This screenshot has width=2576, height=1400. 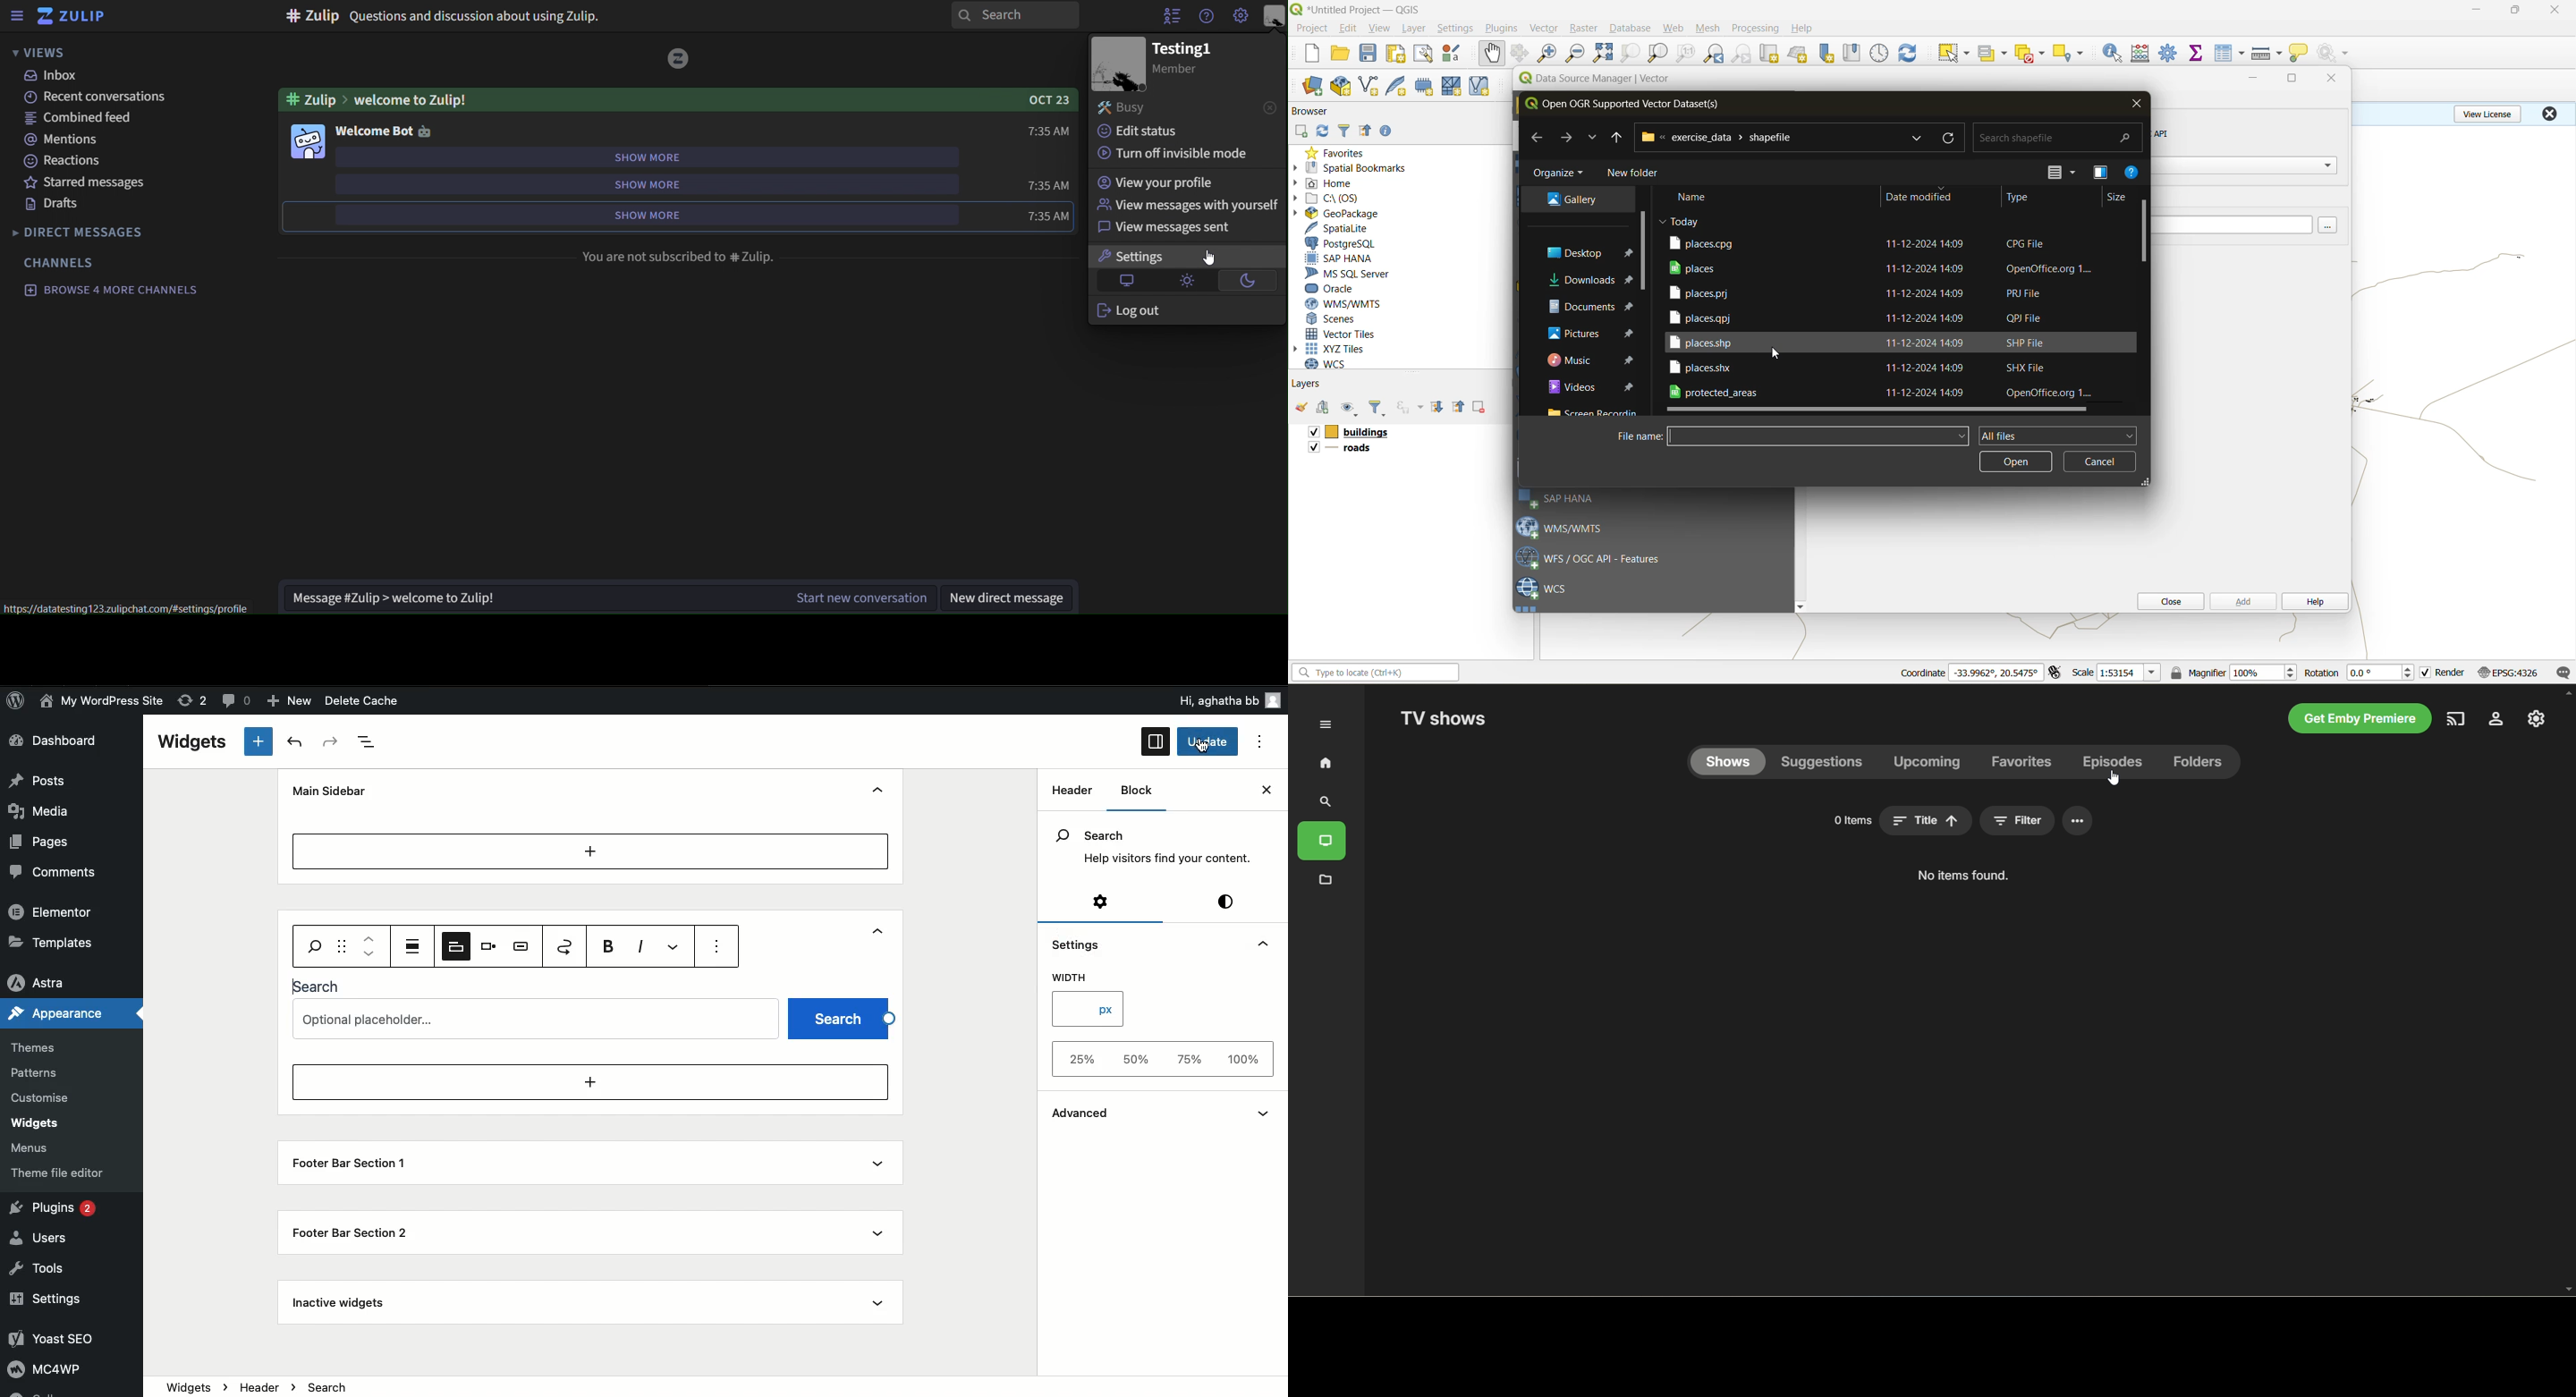 I want to click on folder explorer, so click(x=1591, y=333).